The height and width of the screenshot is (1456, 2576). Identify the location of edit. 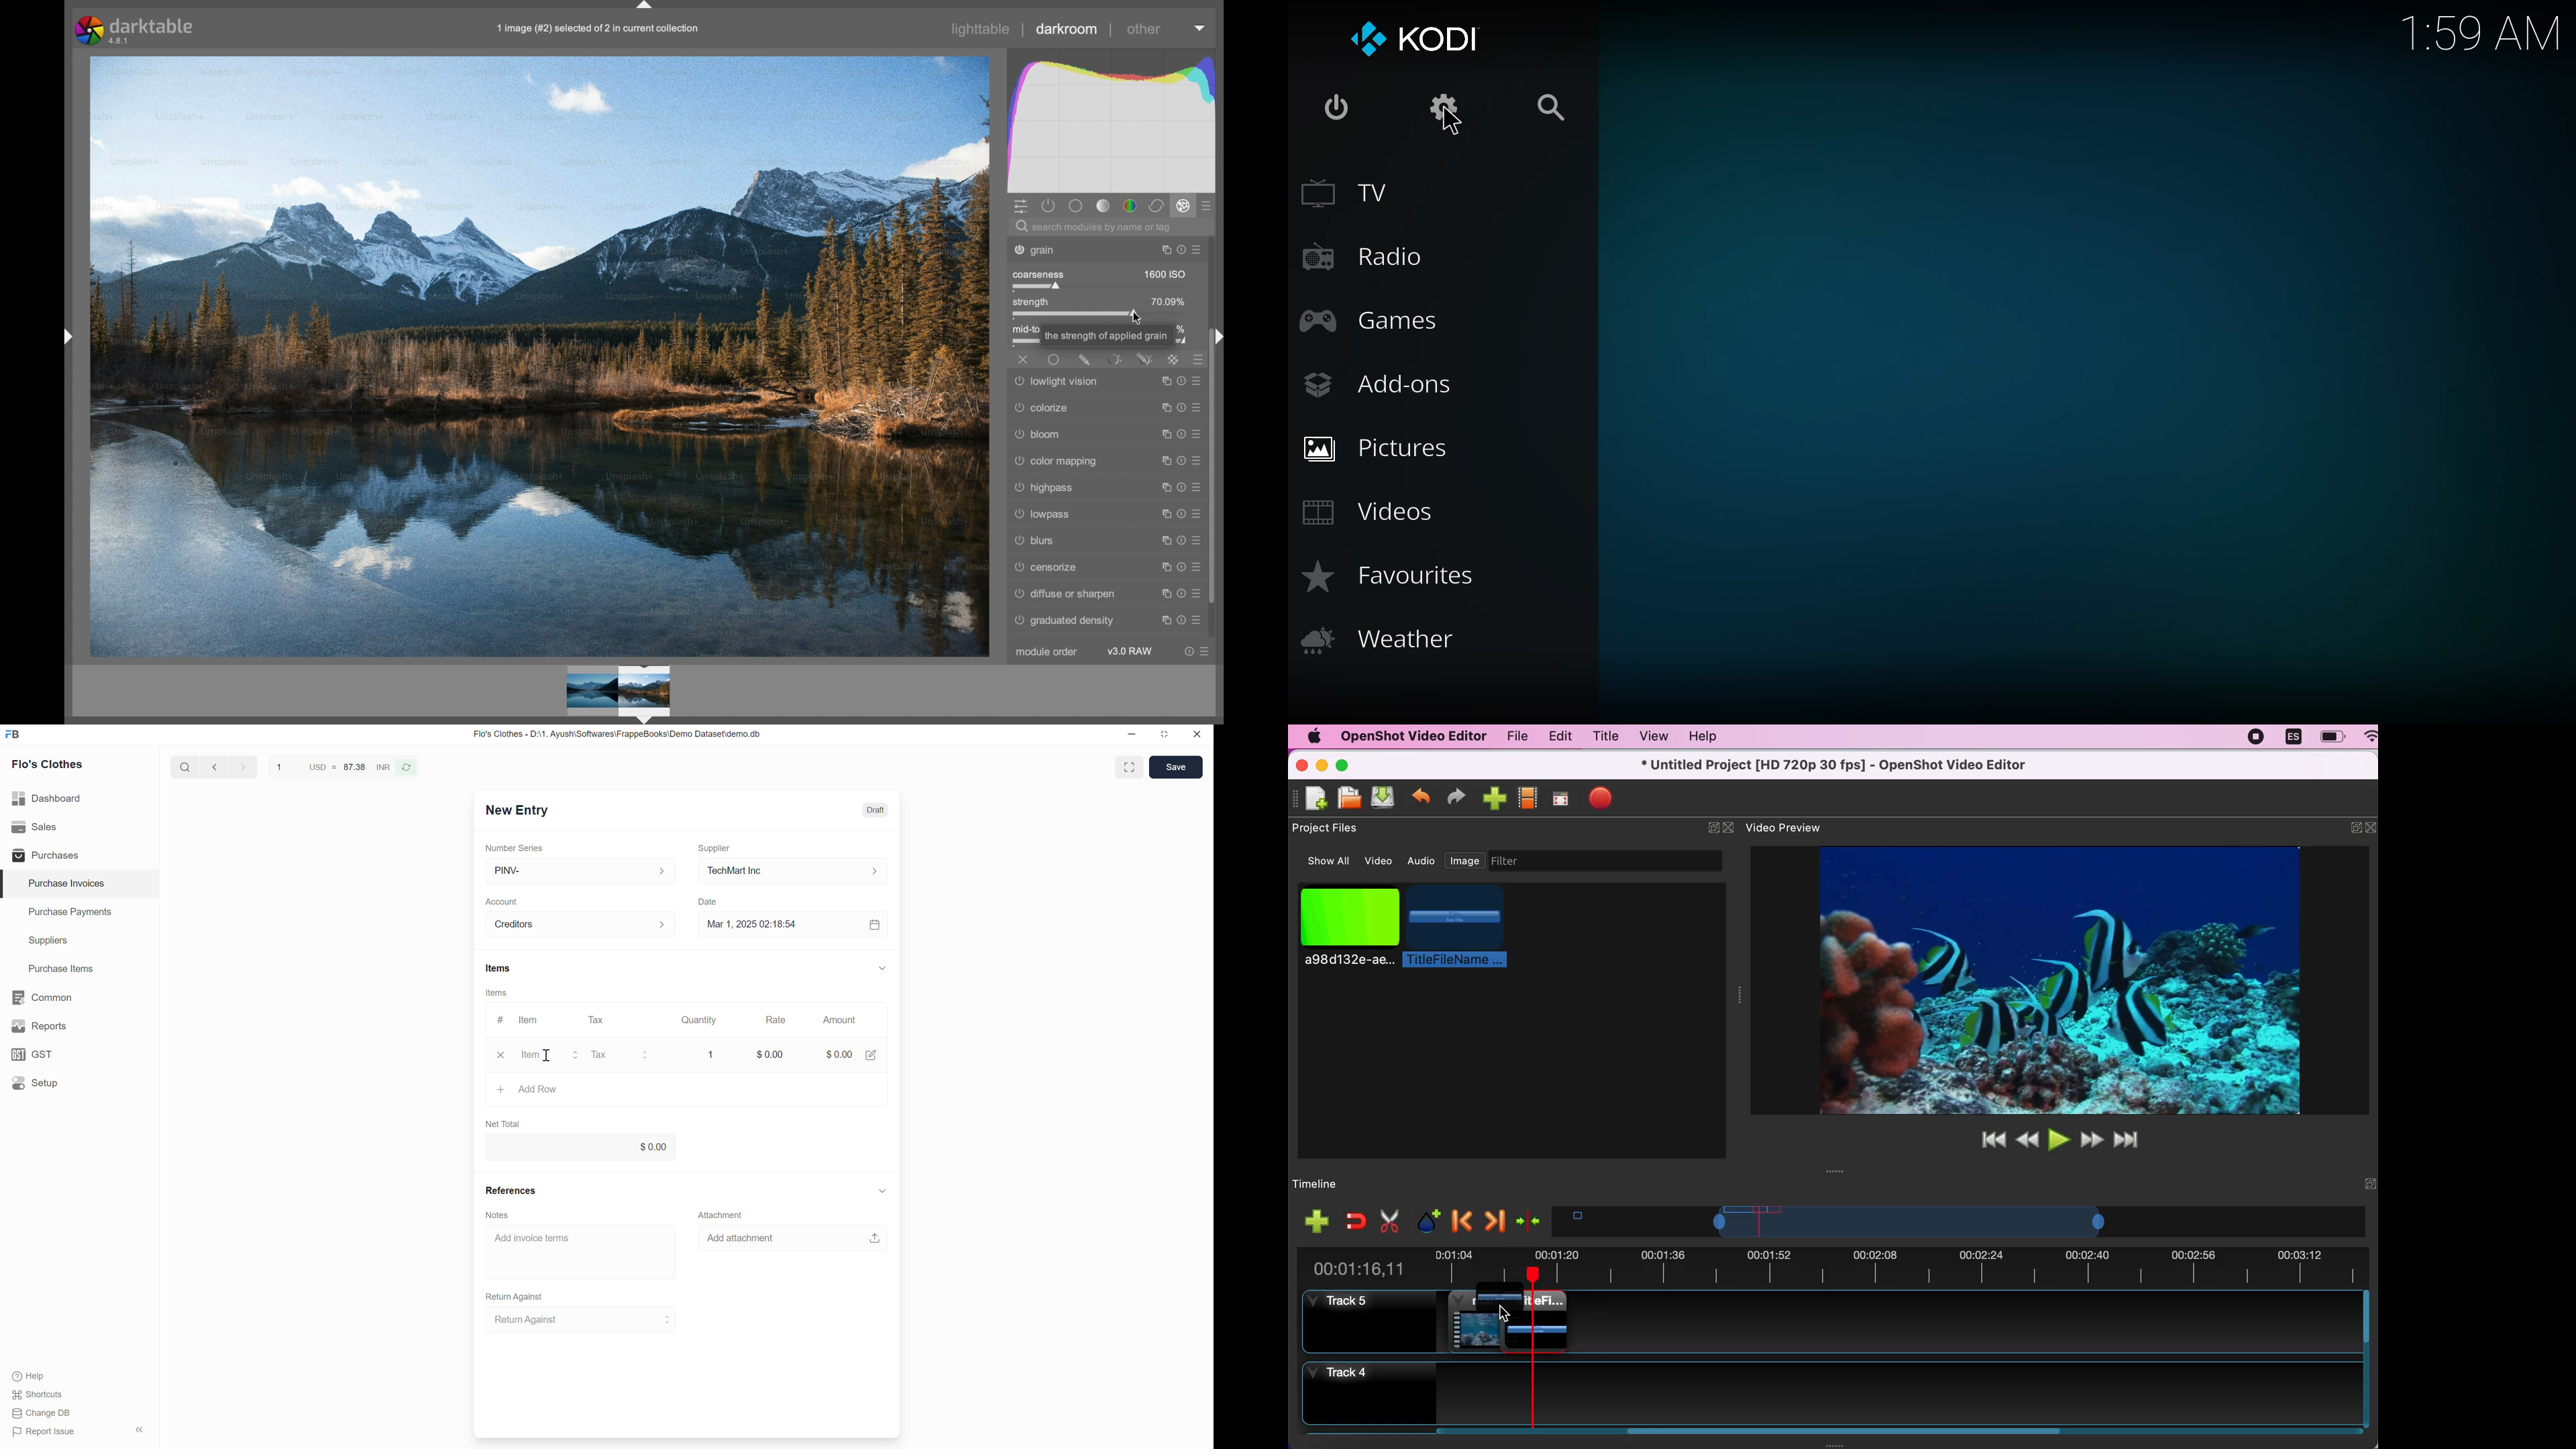
(1558, 736).